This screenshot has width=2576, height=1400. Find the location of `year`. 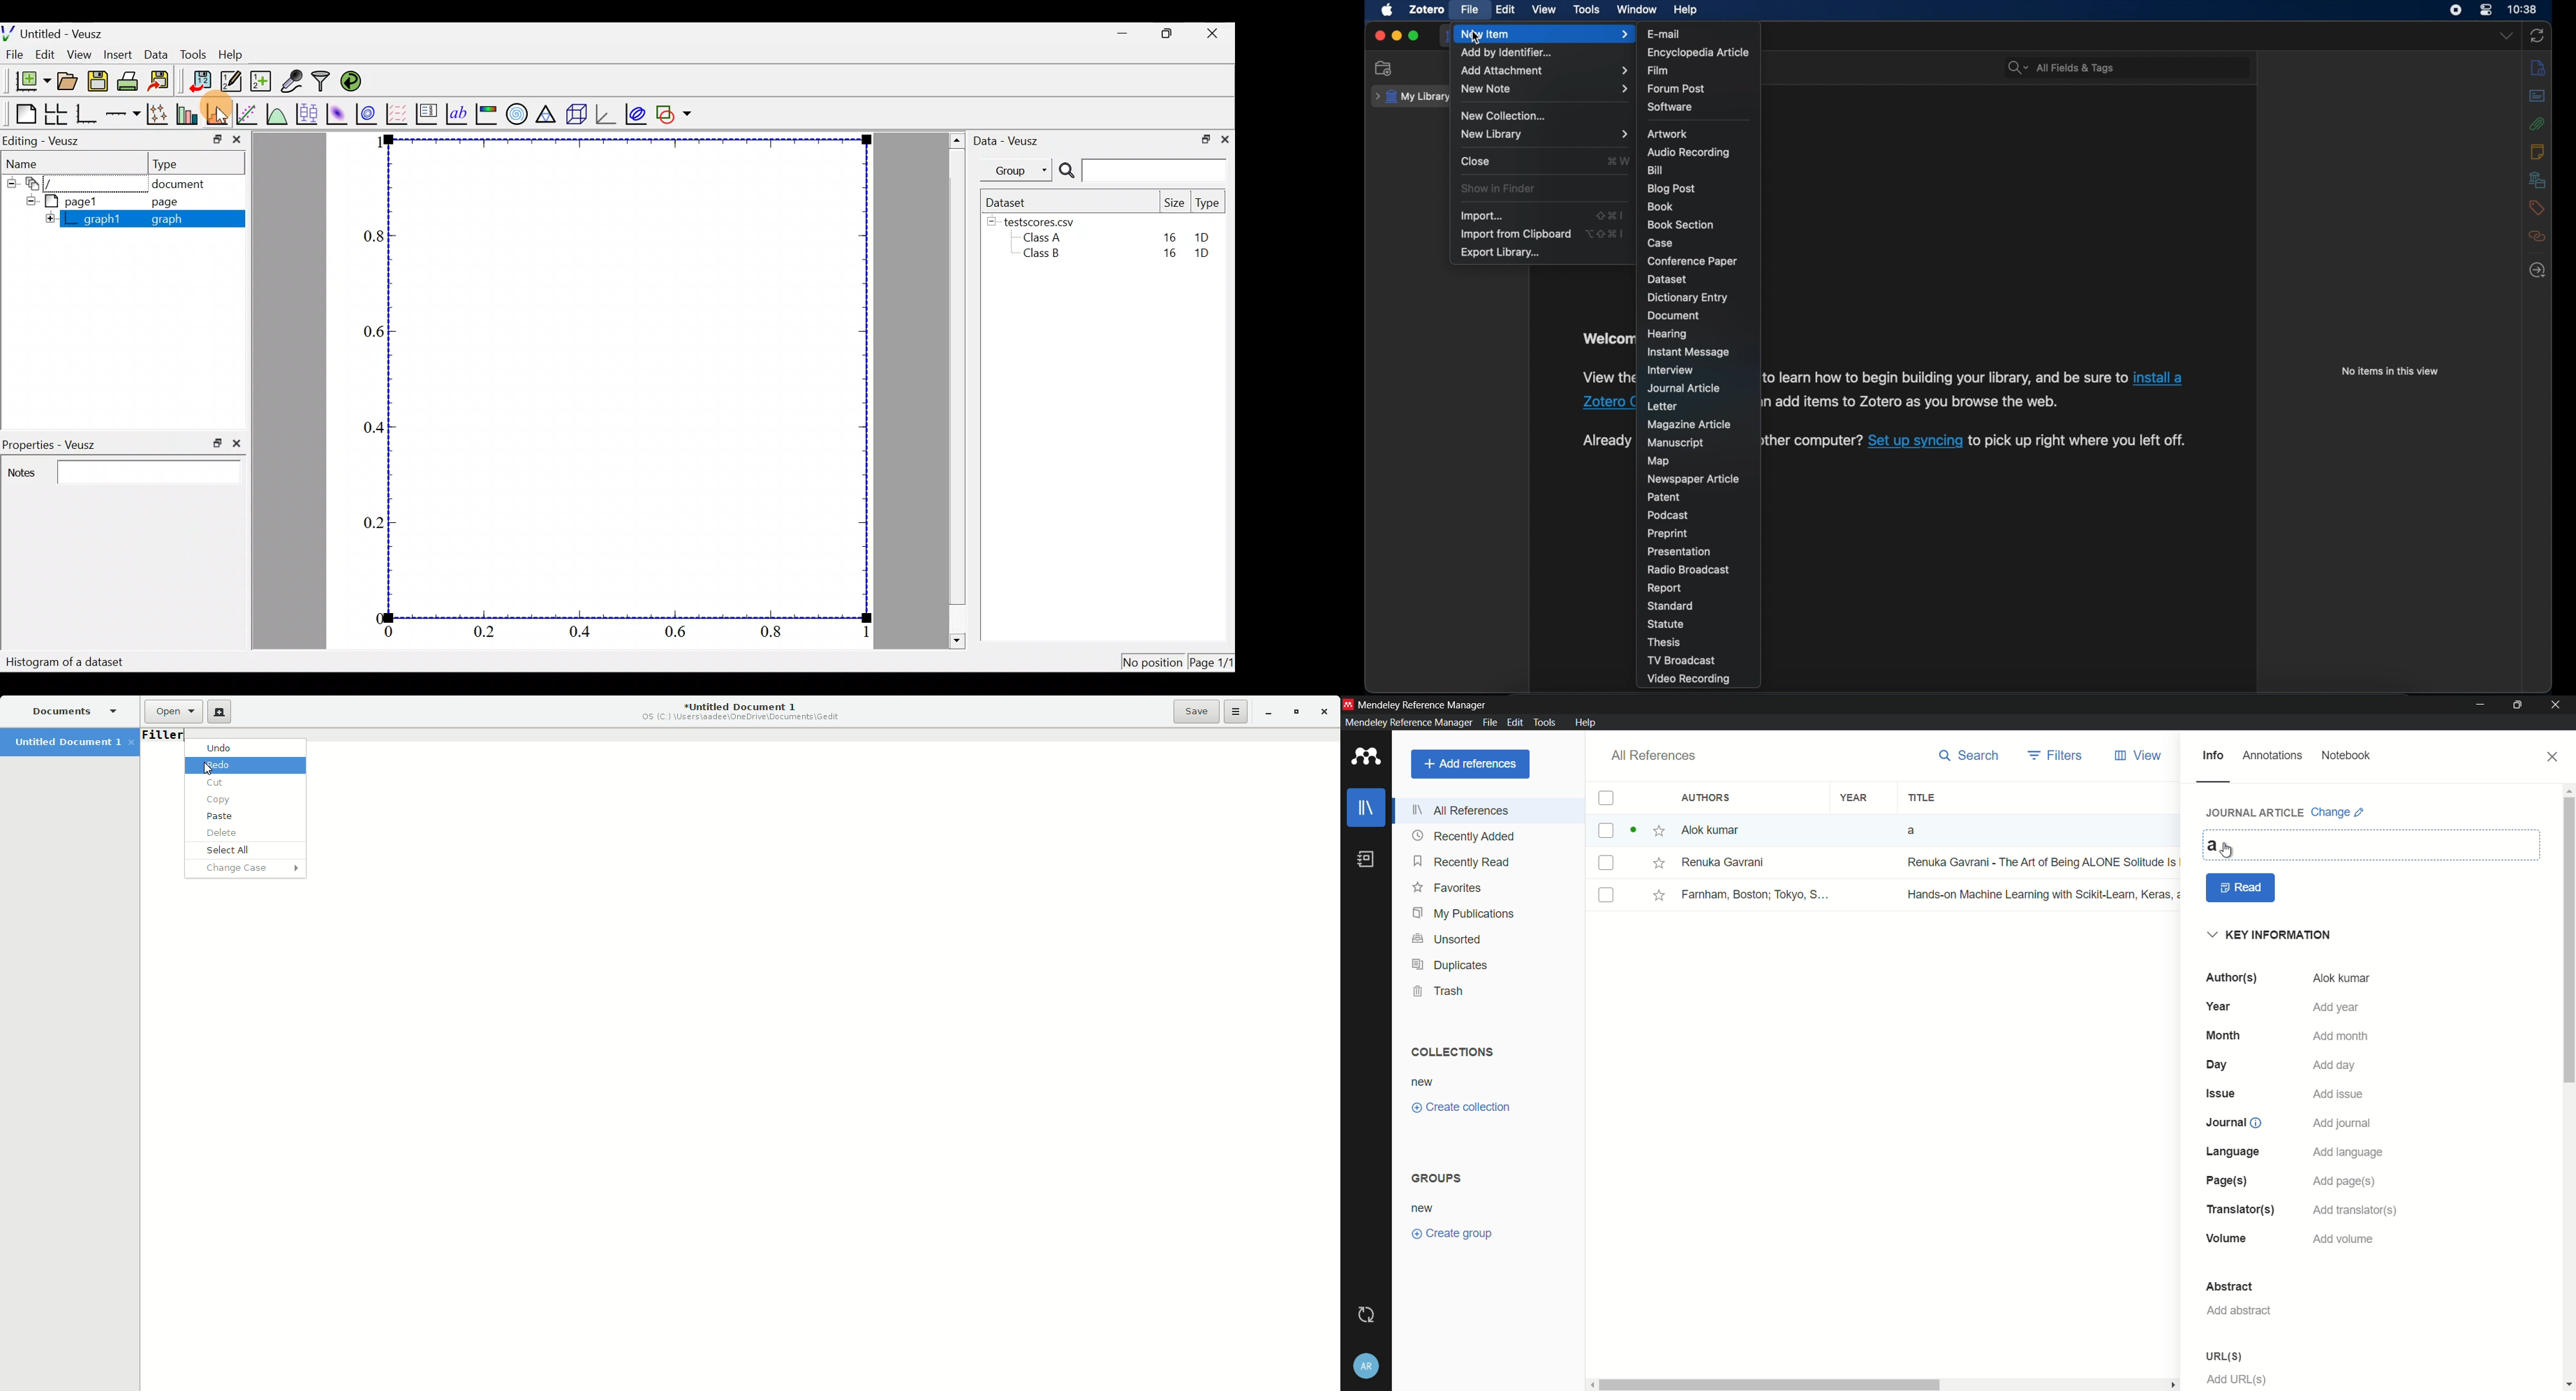

year is located at coordinates (2222, 1006).